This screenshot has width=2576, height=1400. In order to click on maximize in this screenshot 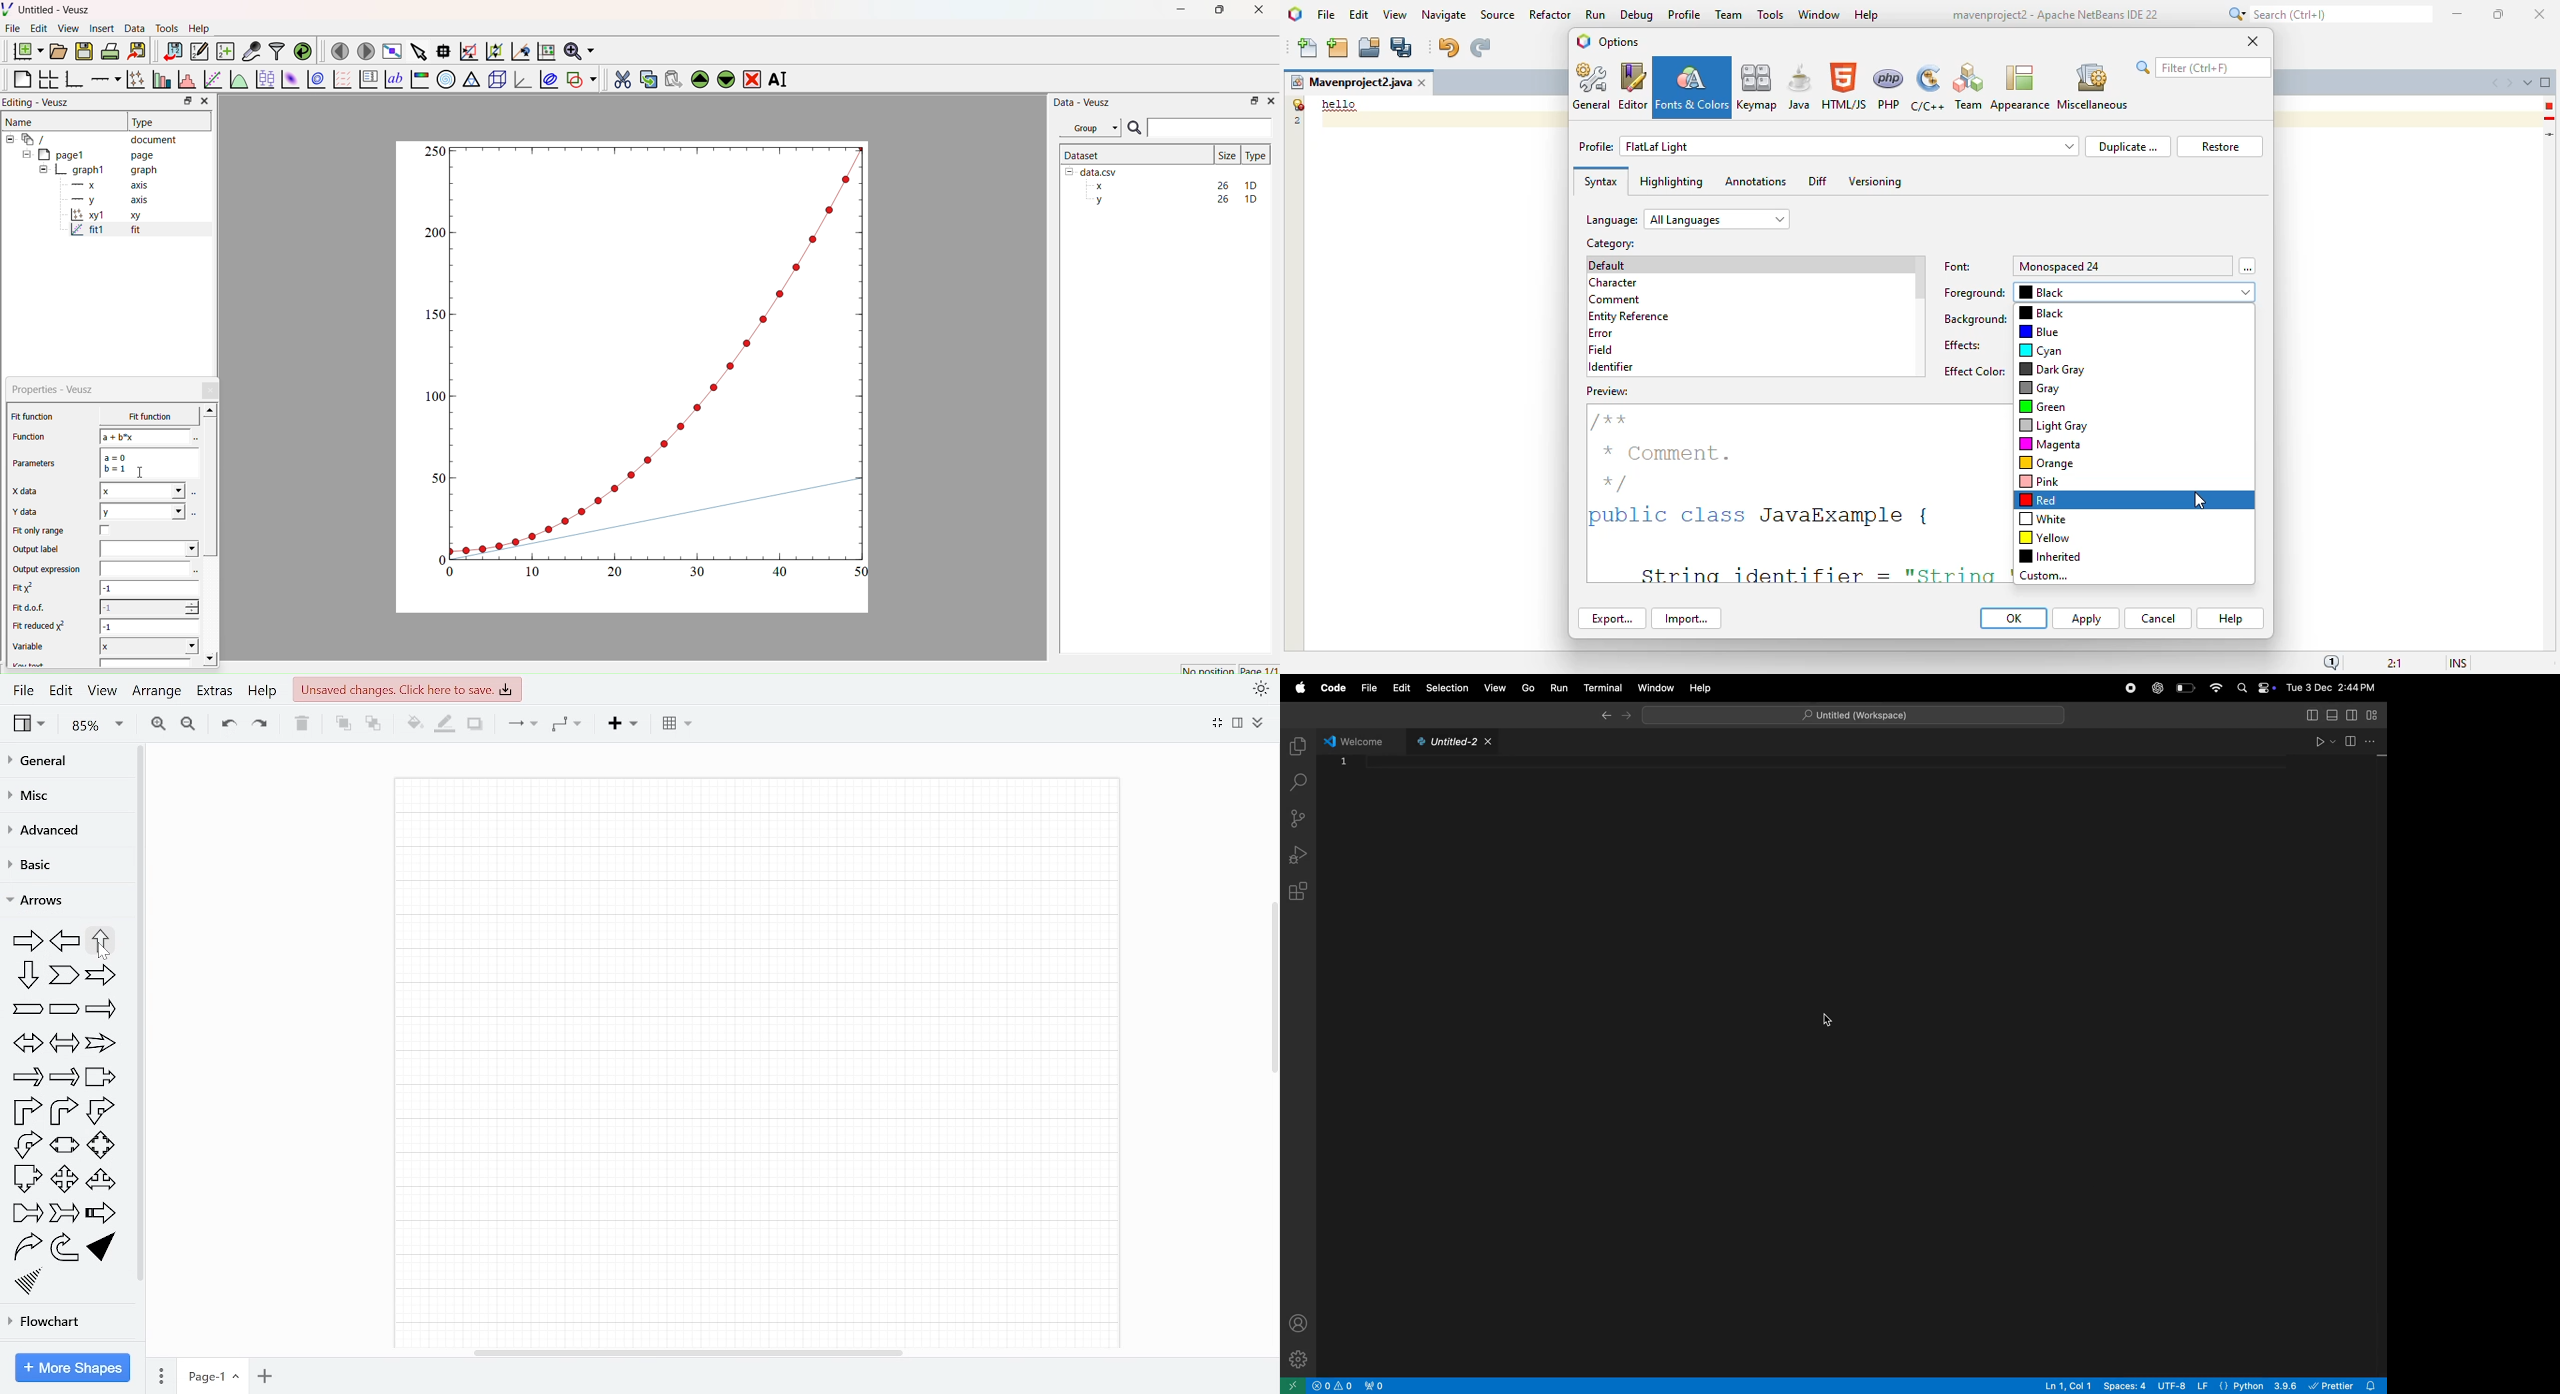, I will do `click(2497, 14)`.